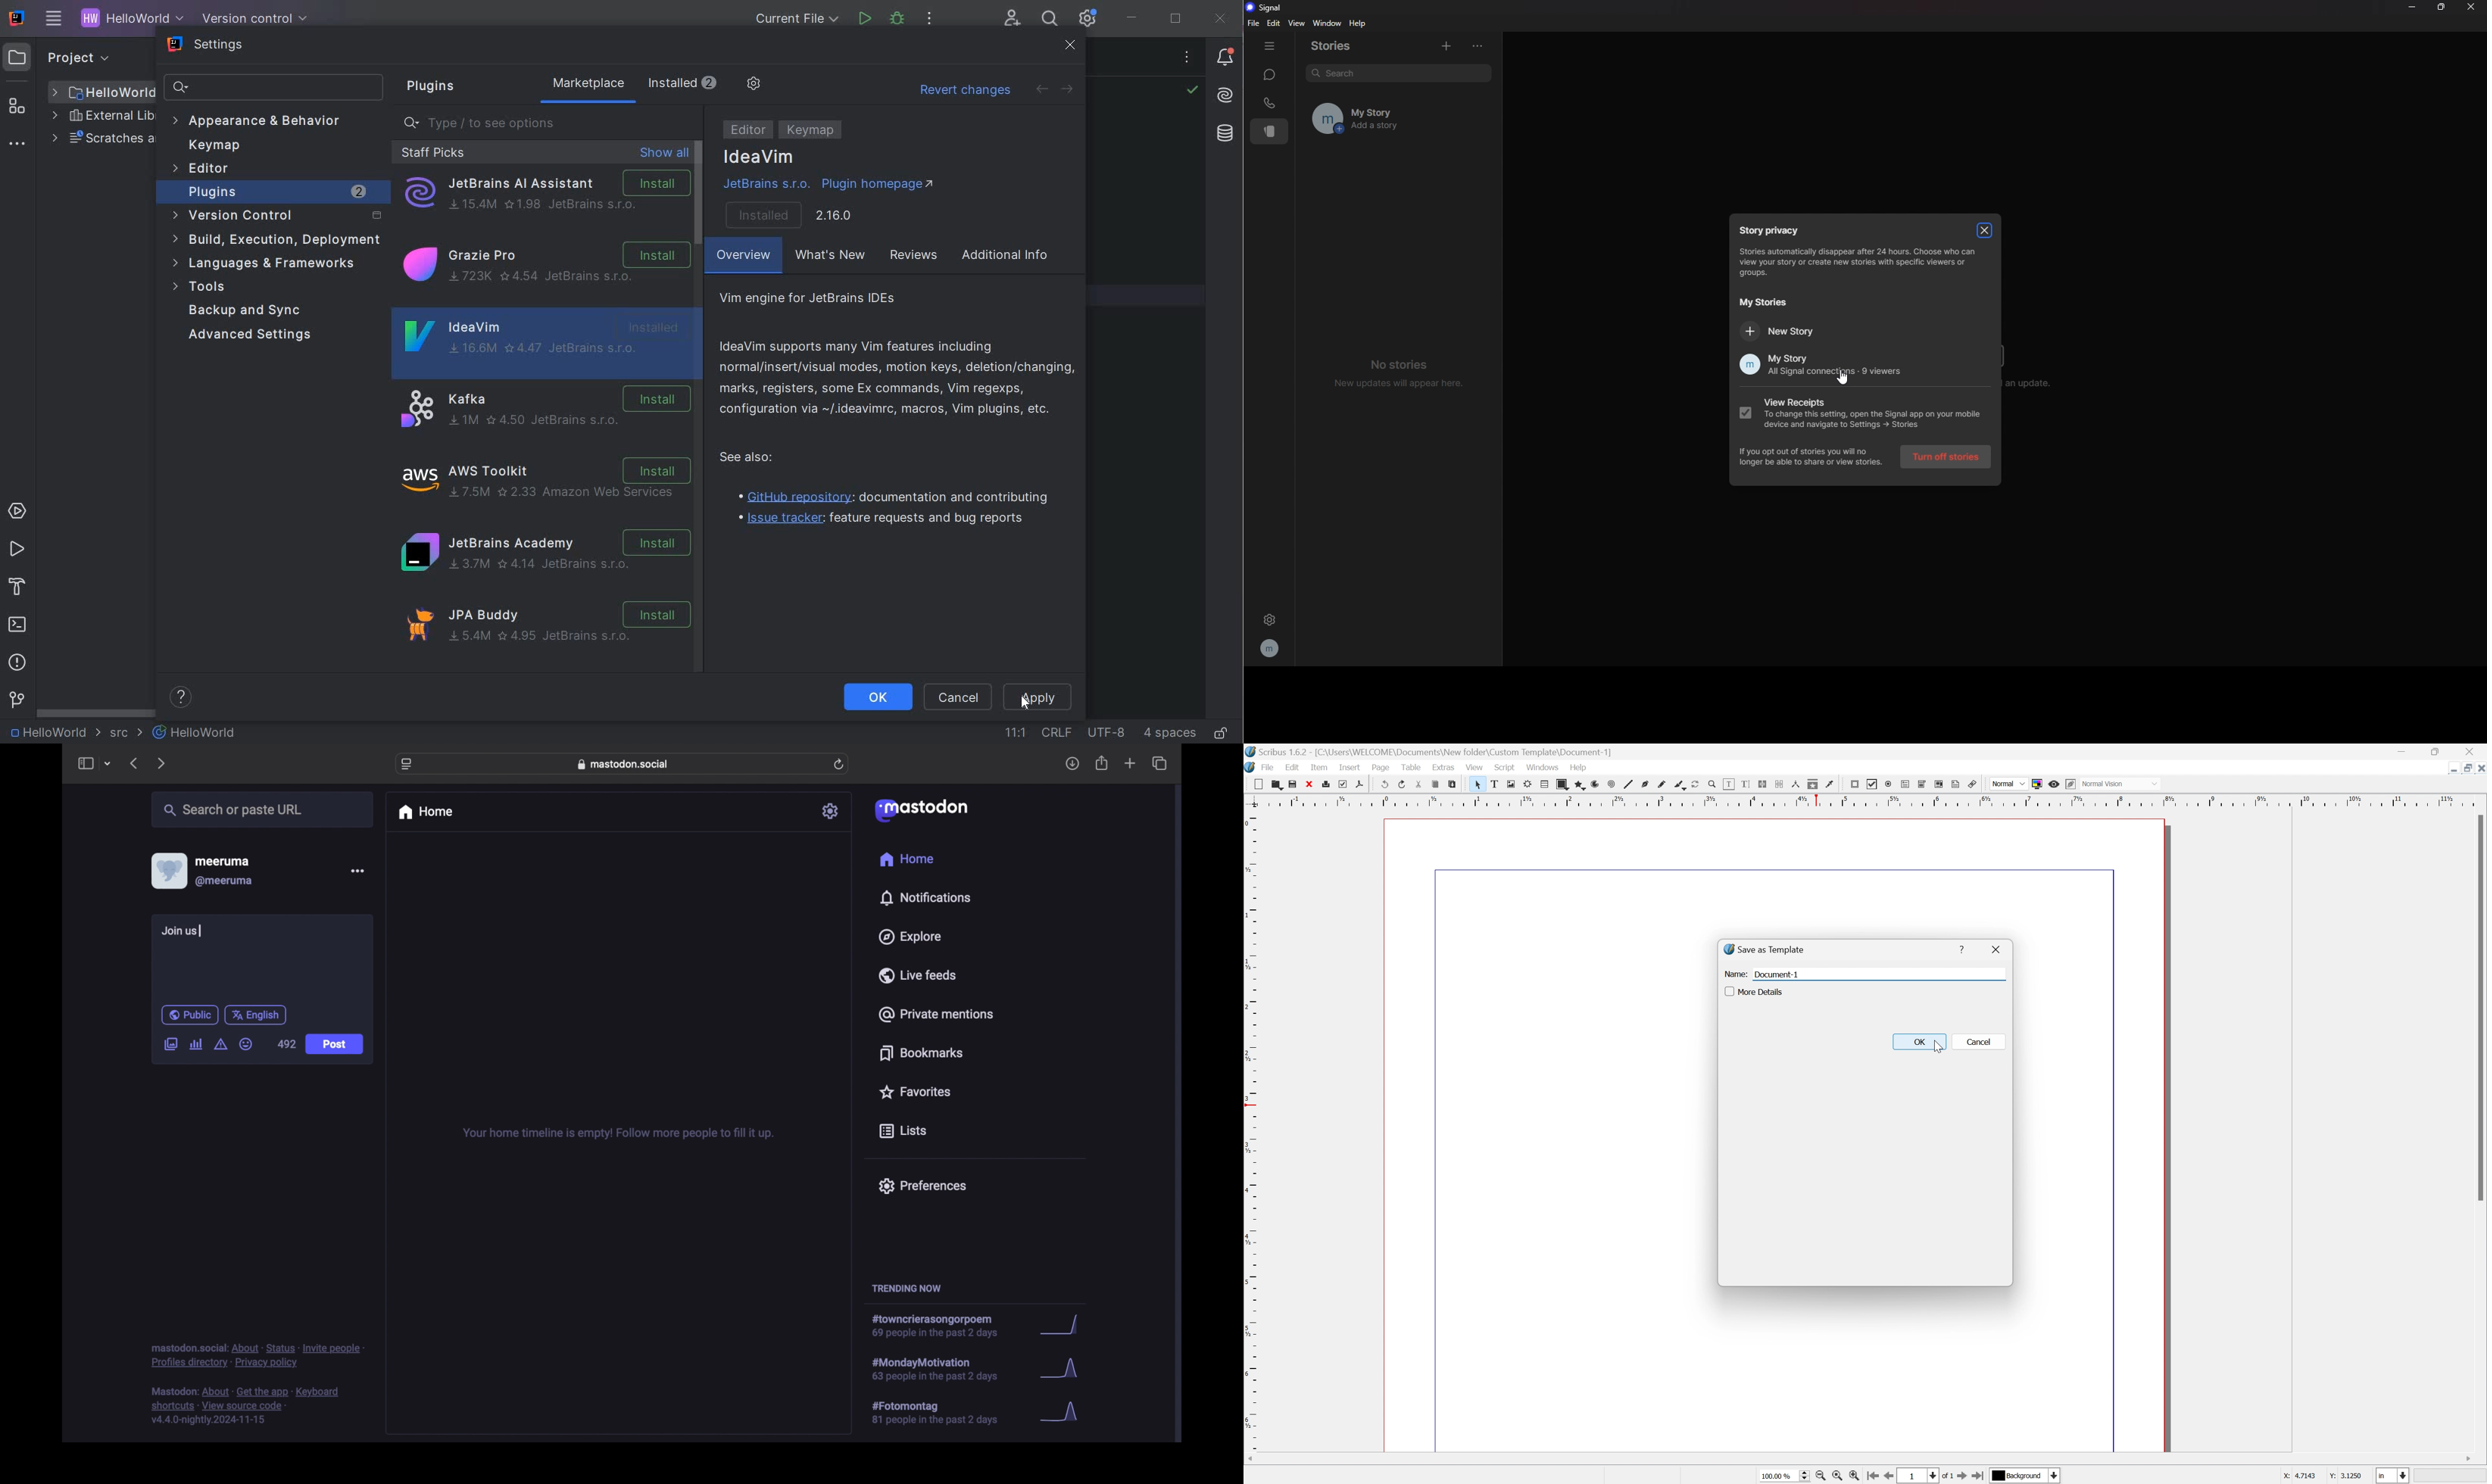 The width and height of the screenshot is (2492, 1484). Describe the element at coordinates (286, 1045) in the screenshot. I see `492` at that location.